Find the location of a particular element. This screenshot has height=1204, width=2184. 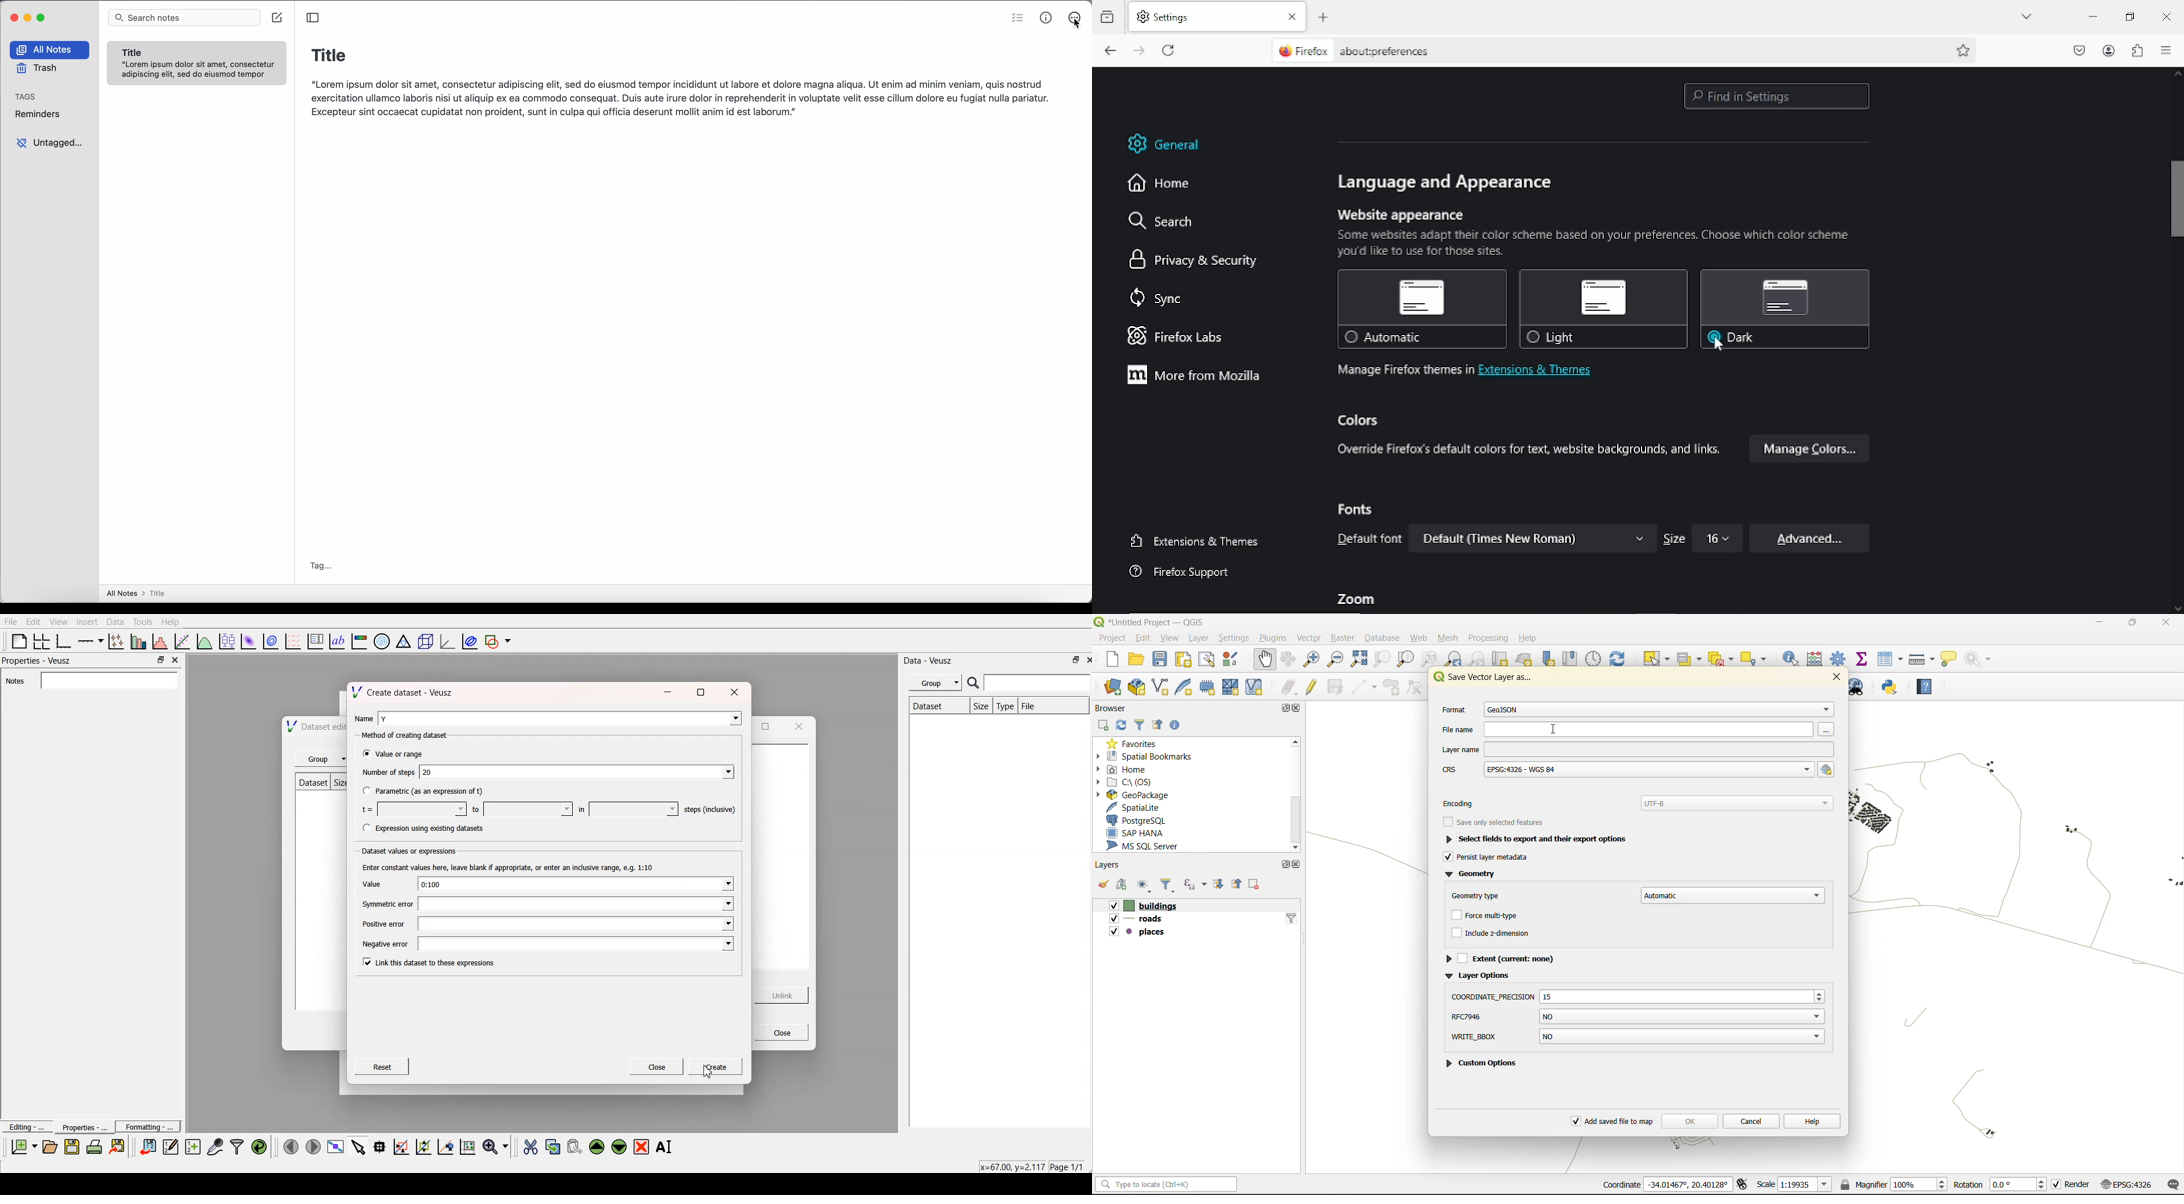

reload the current tab is located at coordinates (1170, 50).